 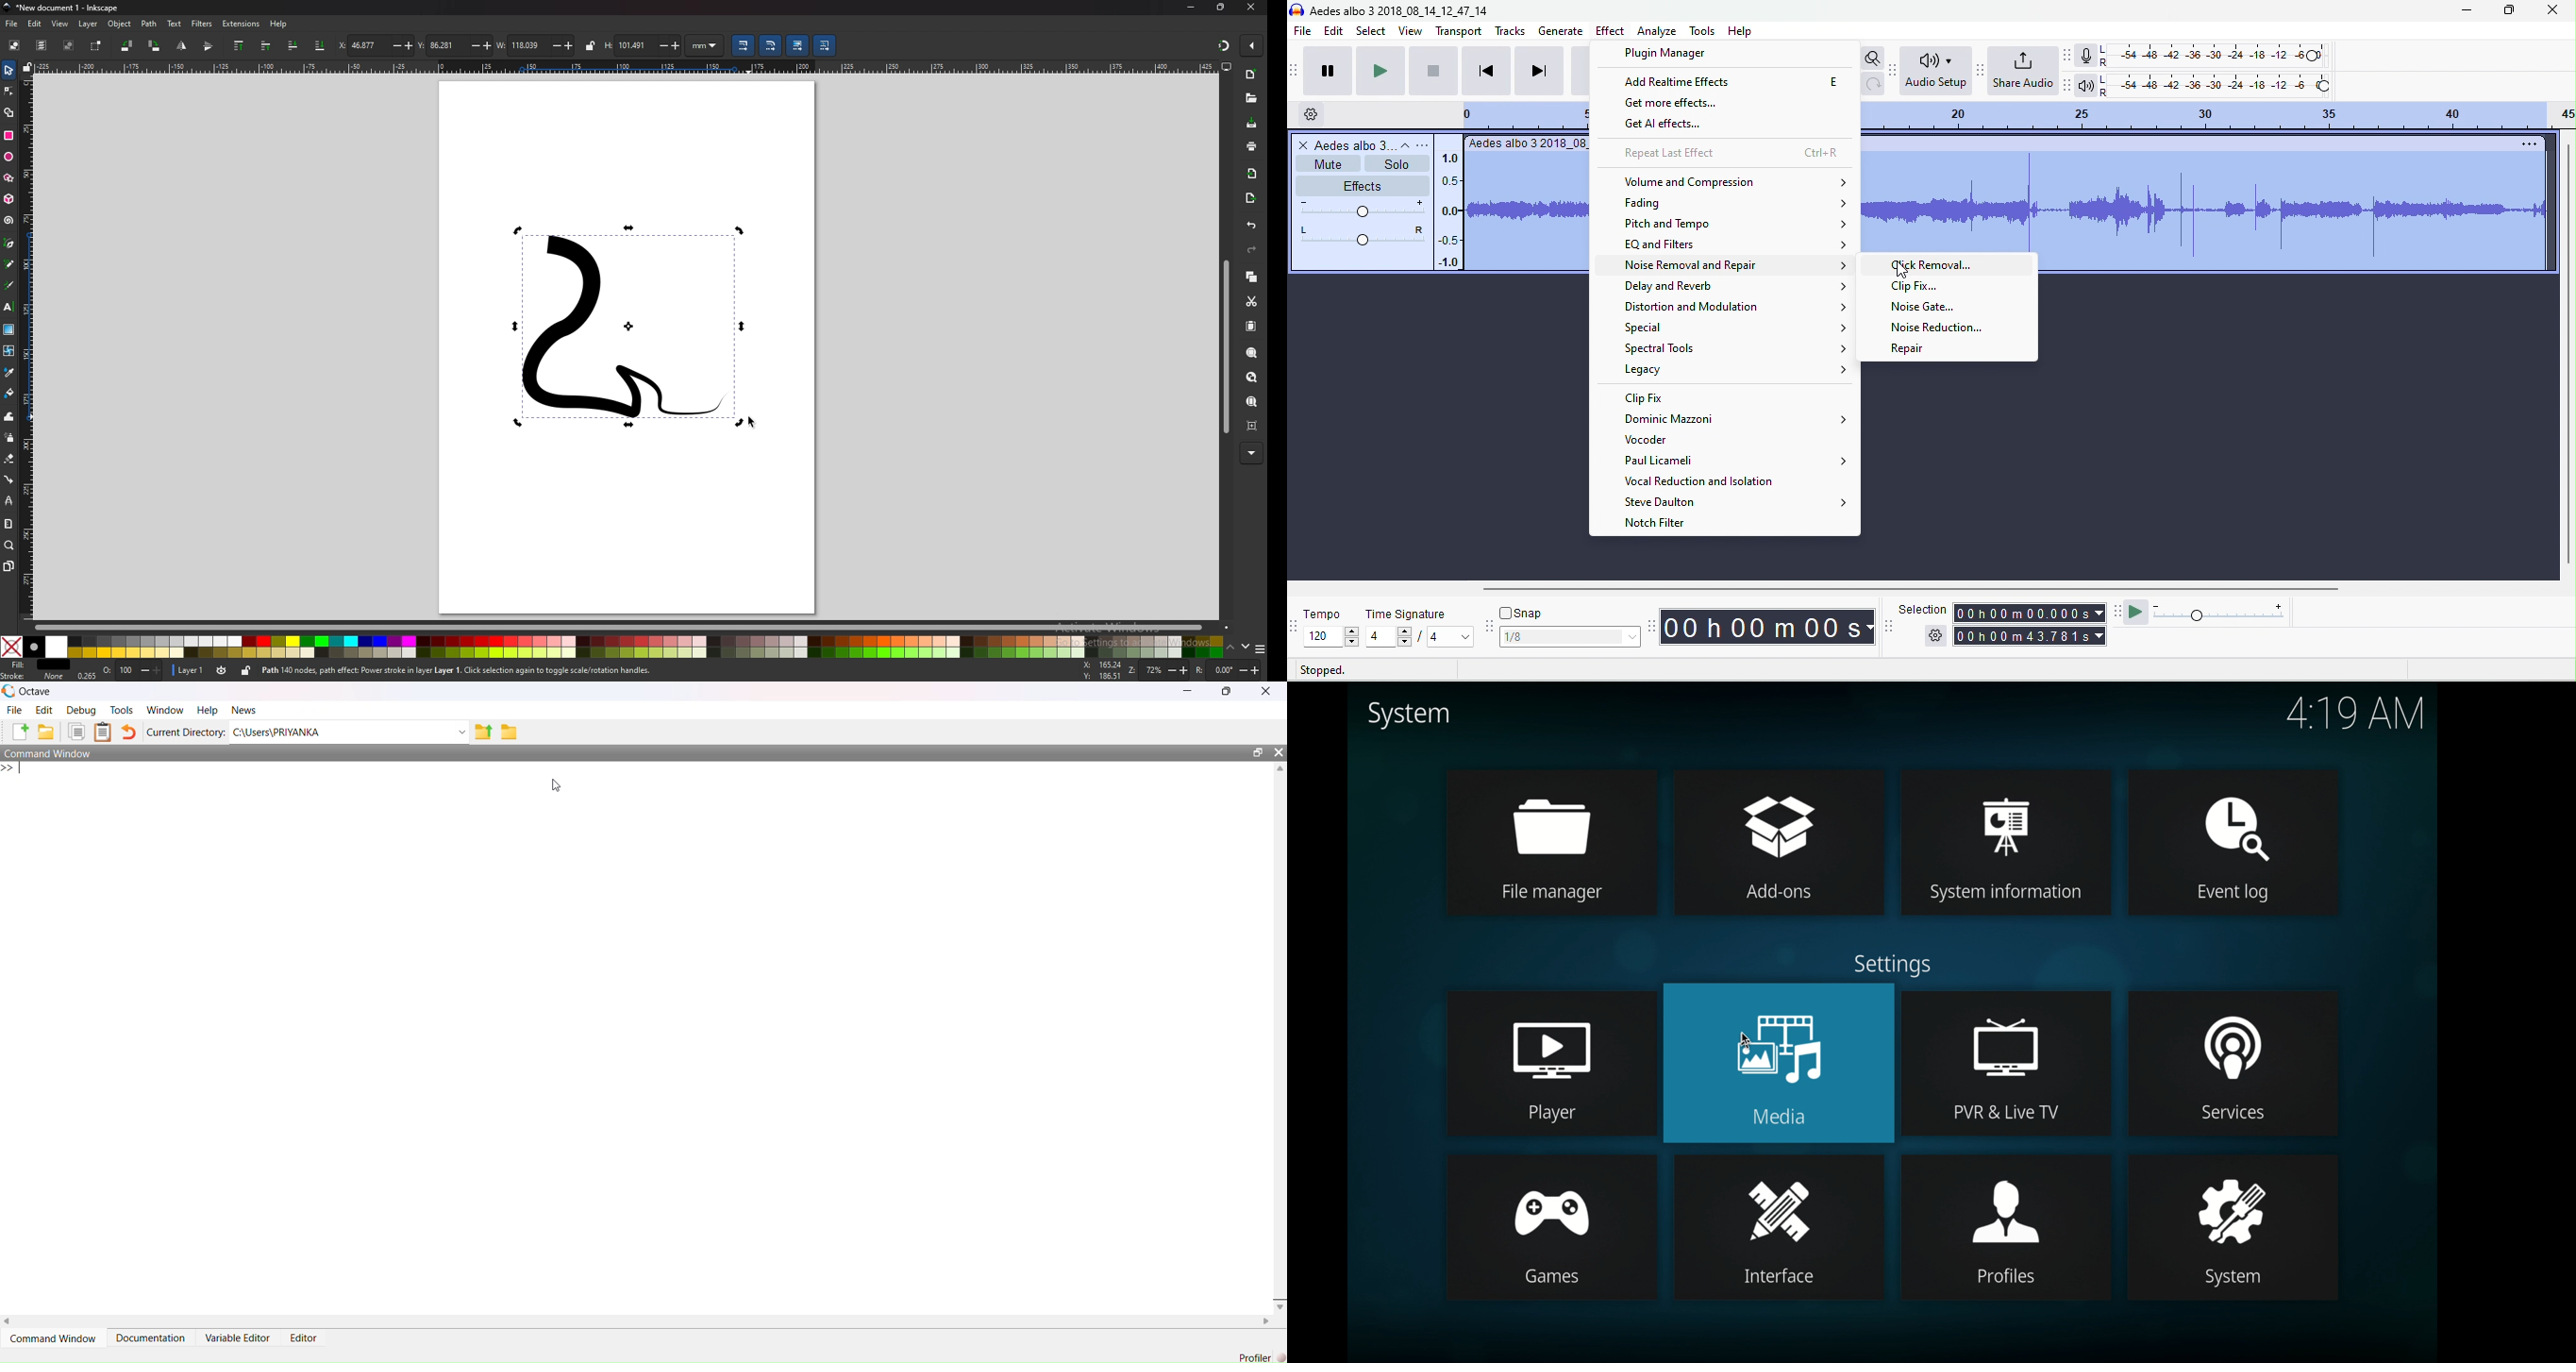 I want to click on L, so click(x=2104, y=49).